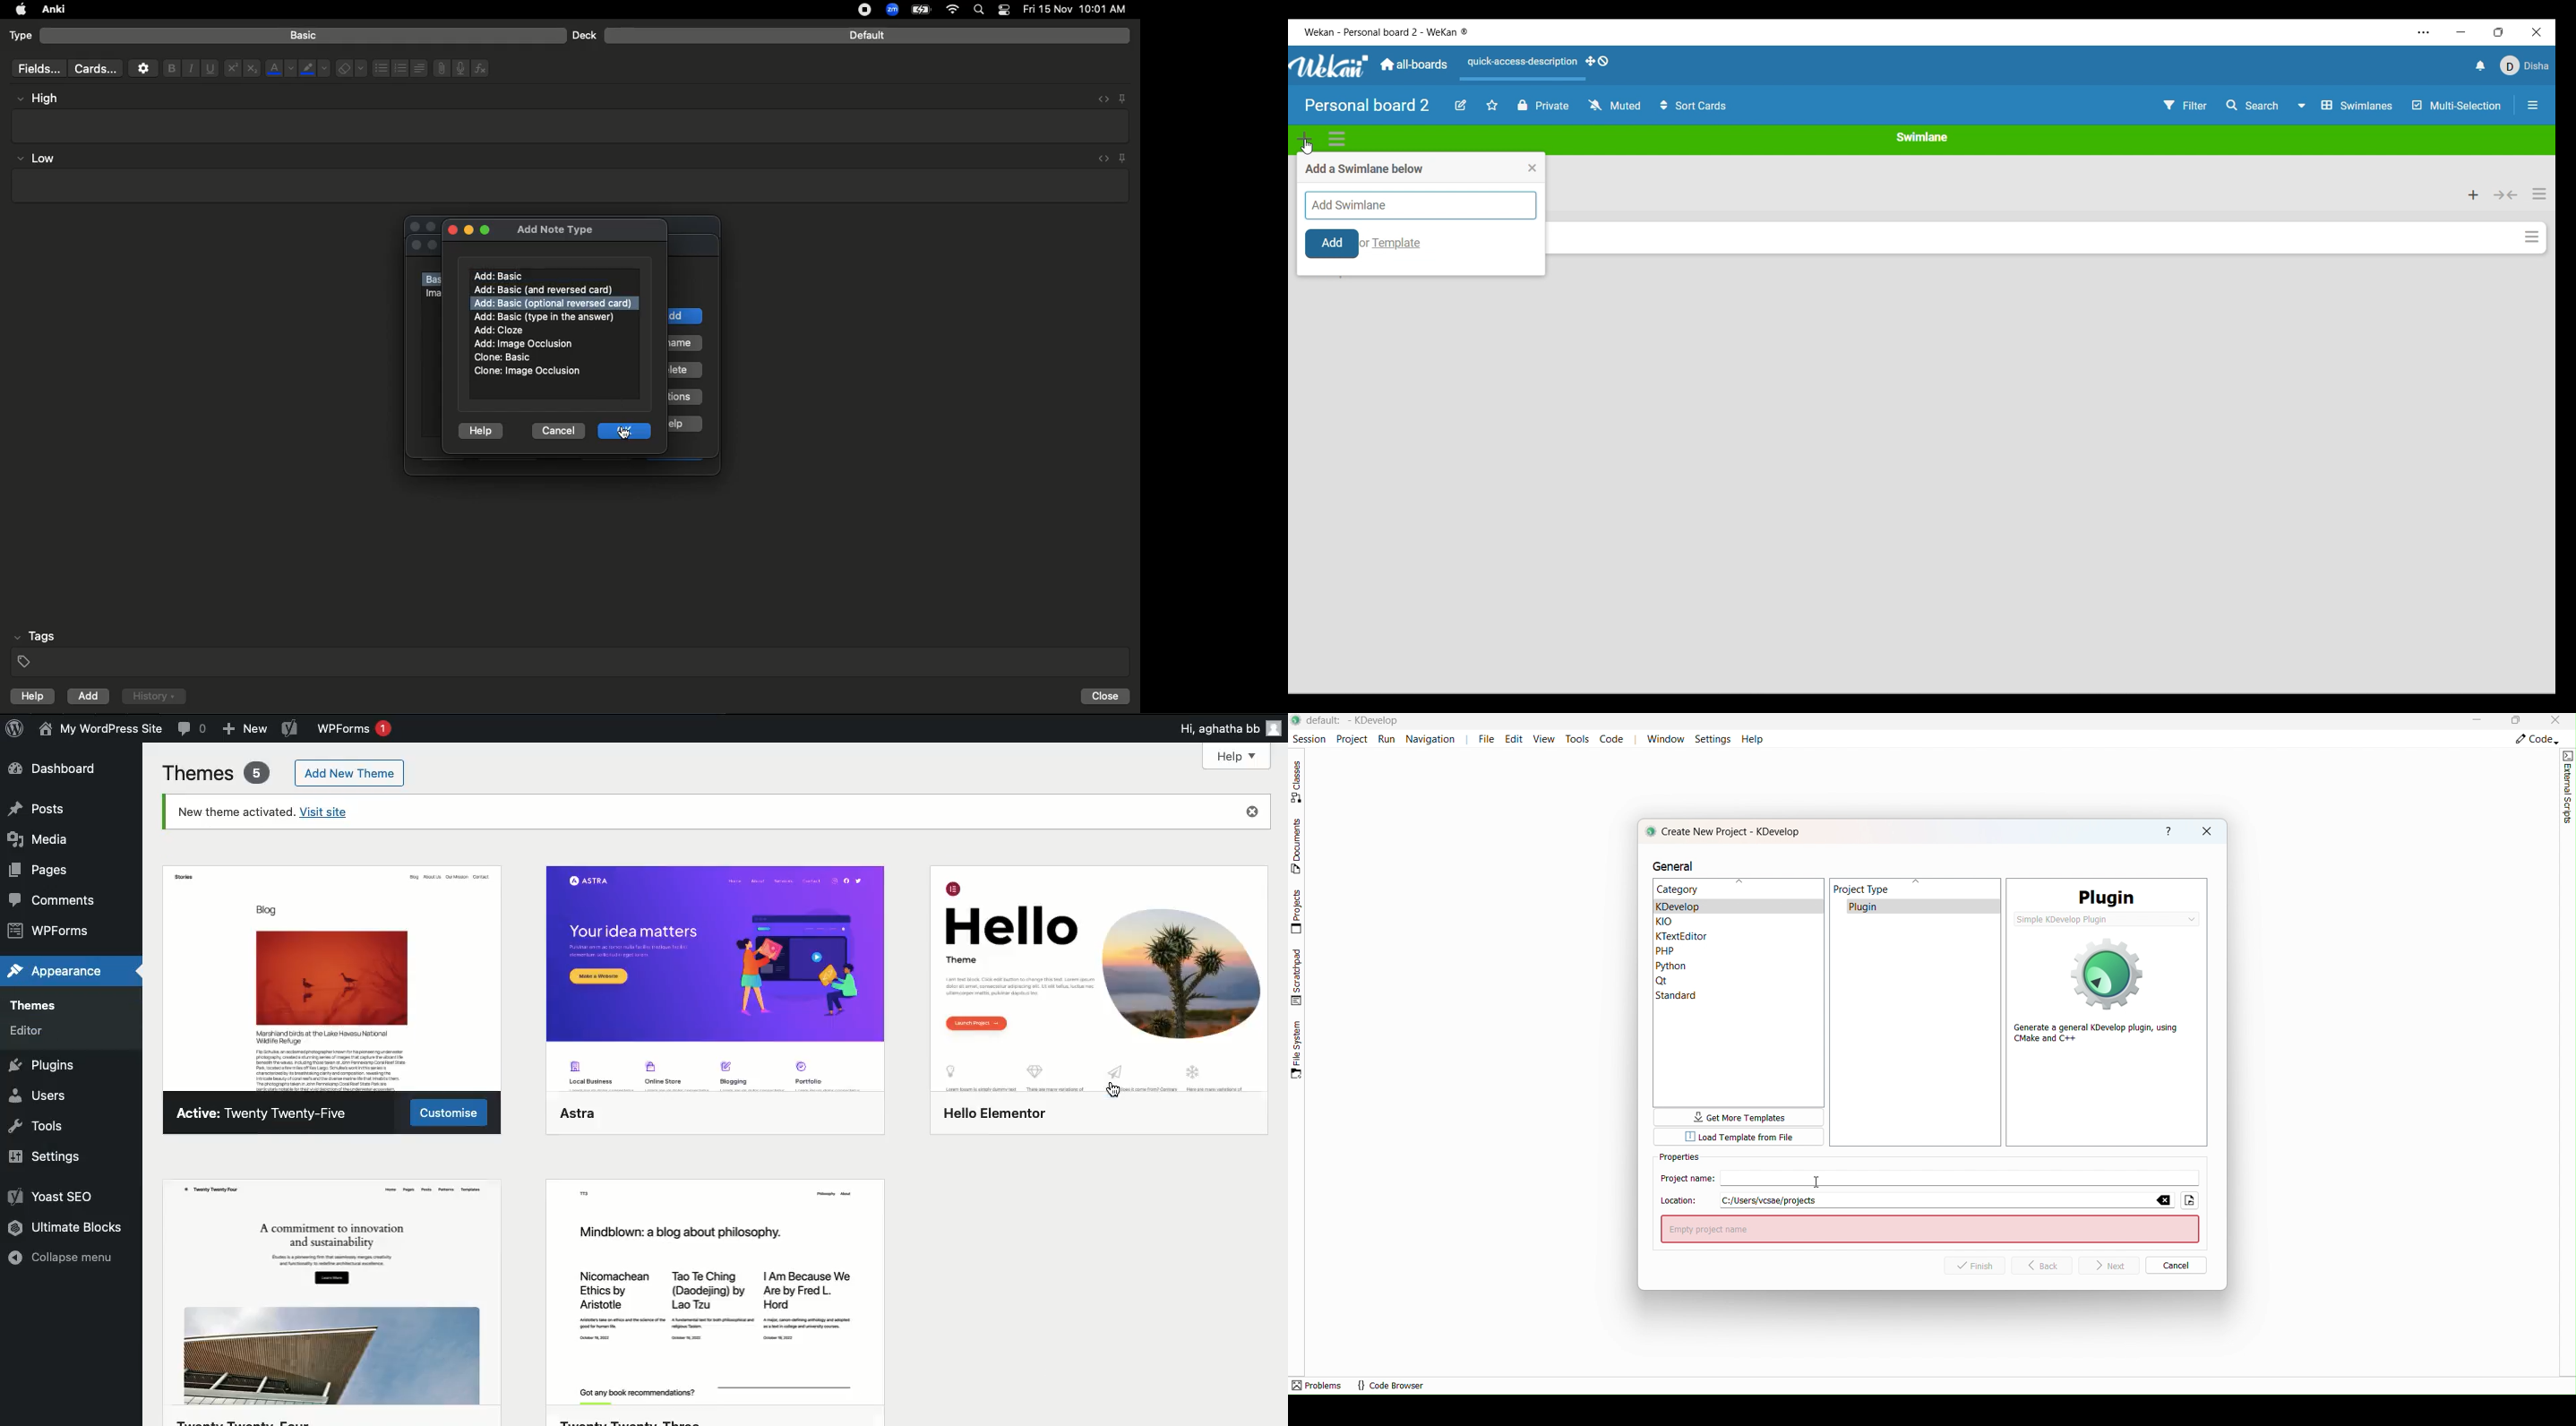 Image resolution: width=2576 pixels, height=1428 pixels. I want to click on Ok, so click(627, 430).